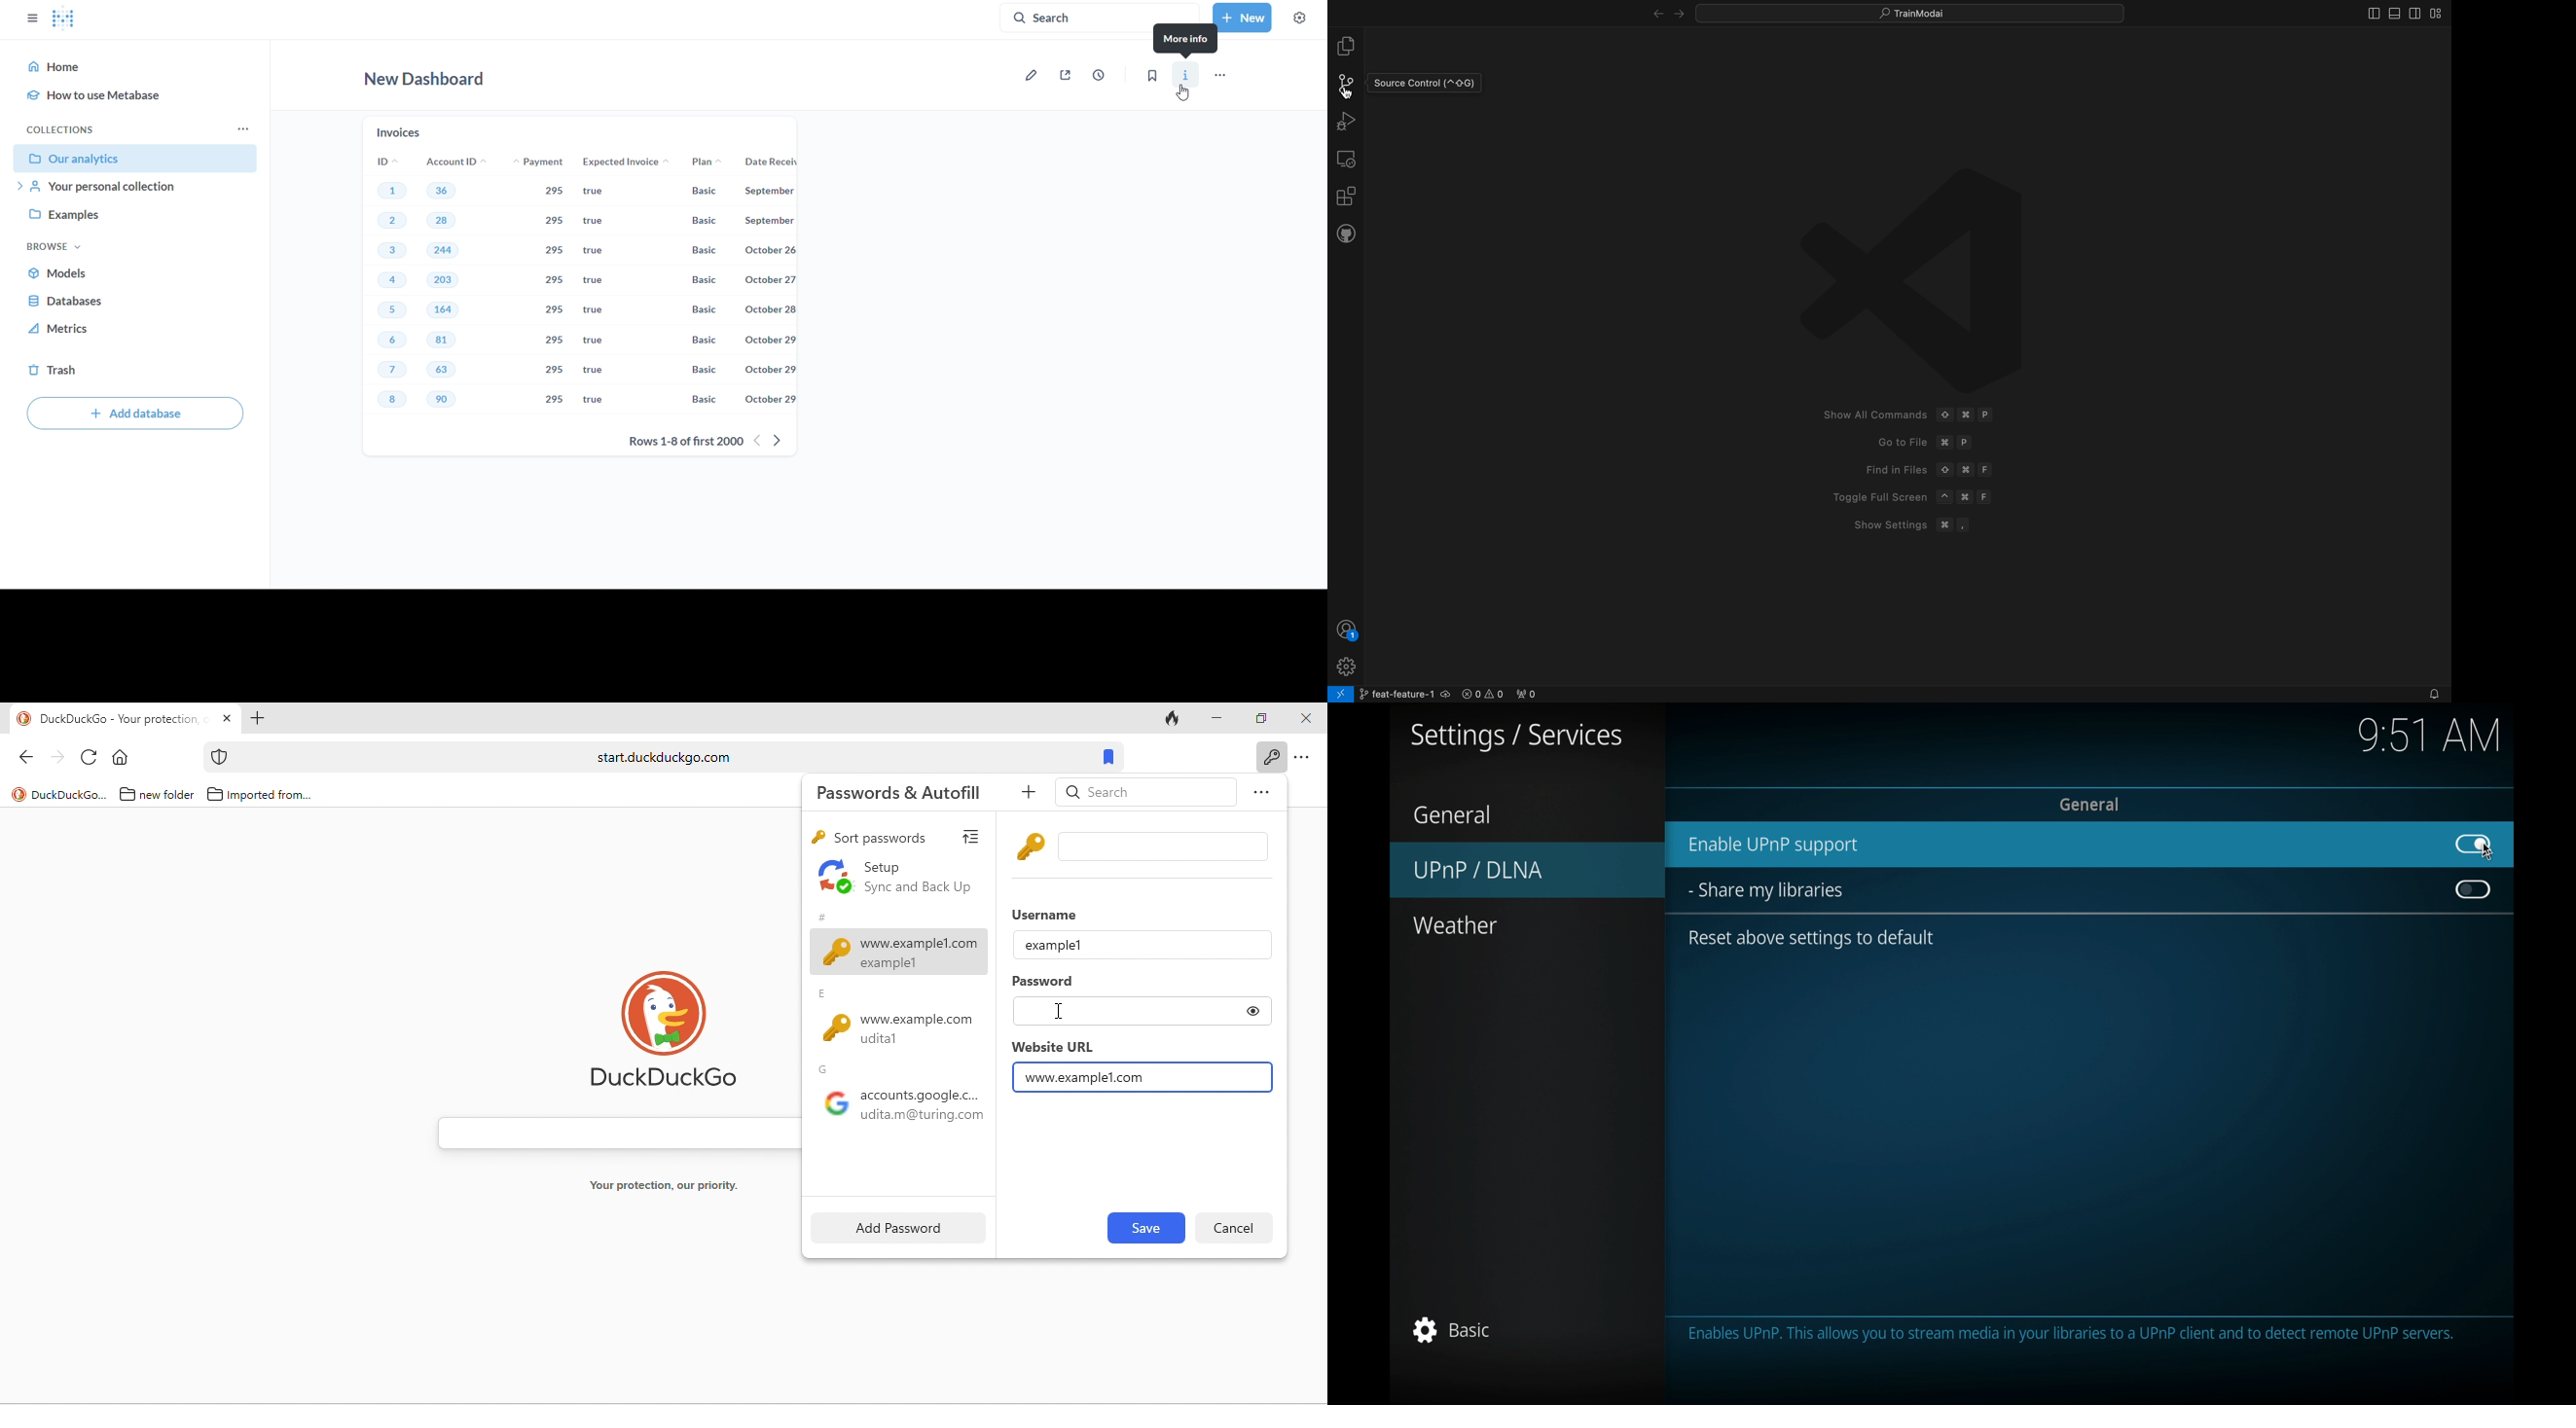  What do you see at coordinates (125, 756) in the screenshot?
I see `home` at bounding box center [125, 756].